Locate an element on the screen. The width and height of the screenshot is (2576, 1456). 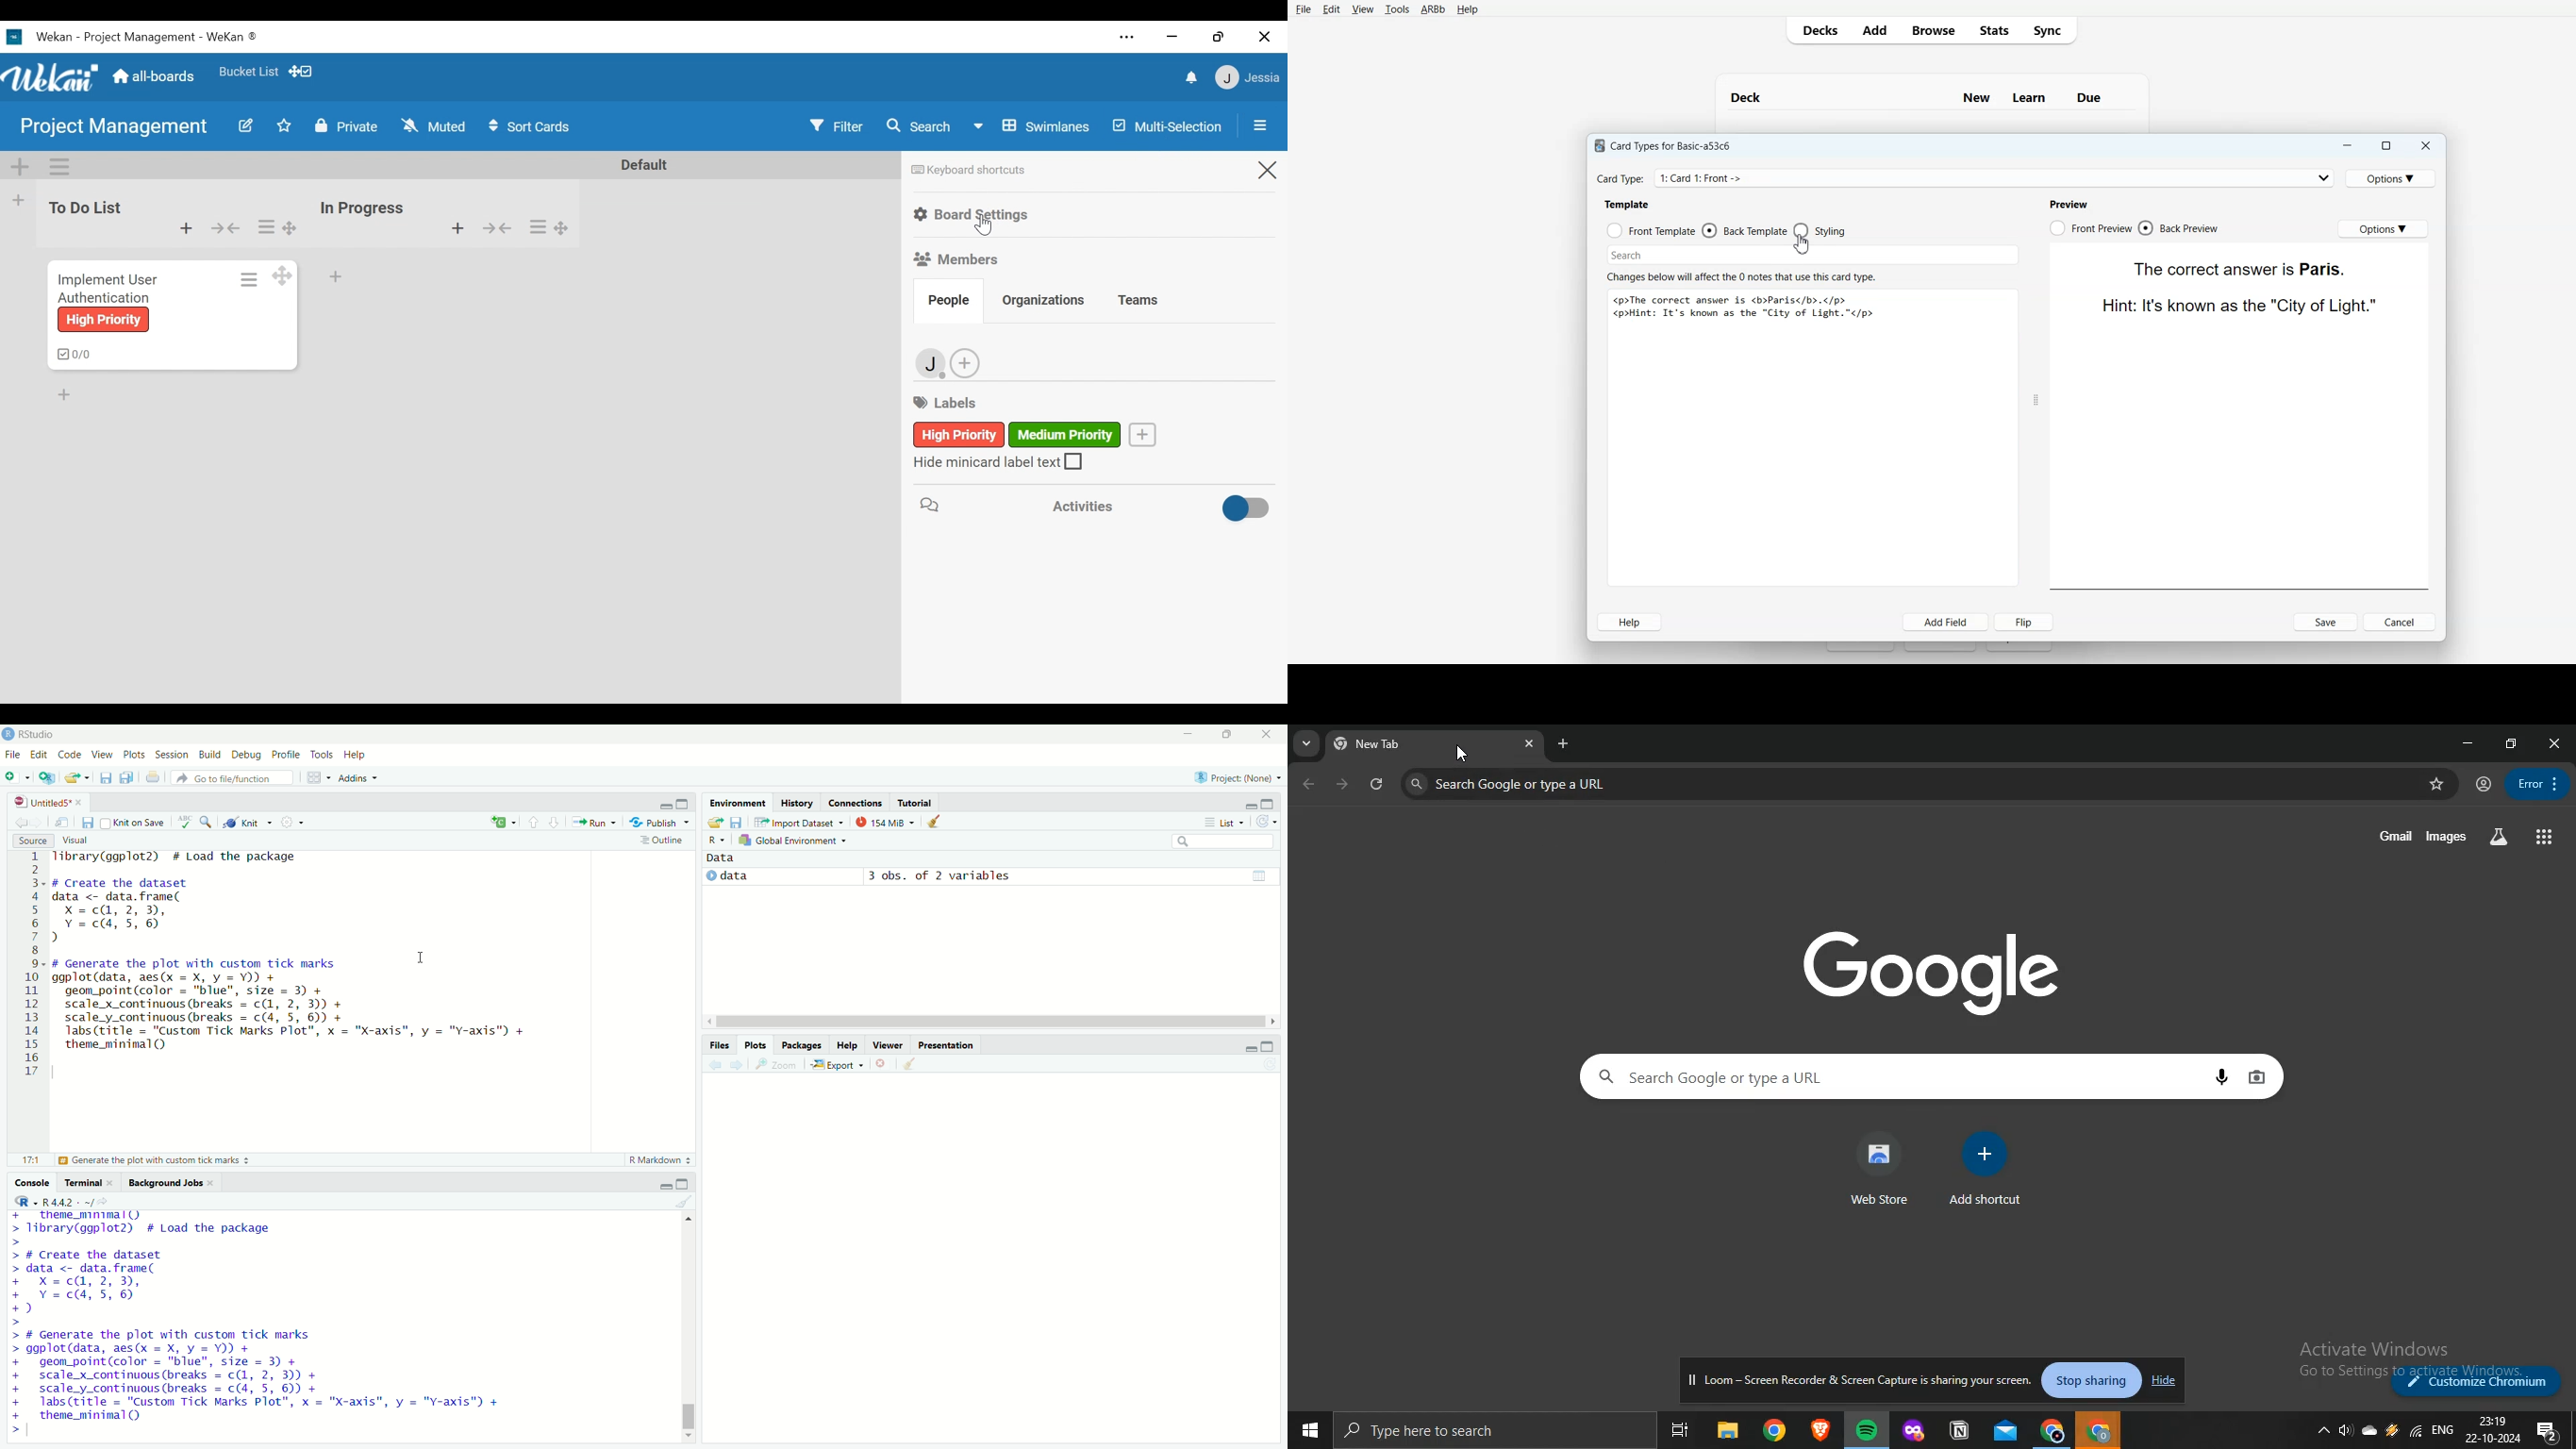
move up is located at coordinates (690, 1222).